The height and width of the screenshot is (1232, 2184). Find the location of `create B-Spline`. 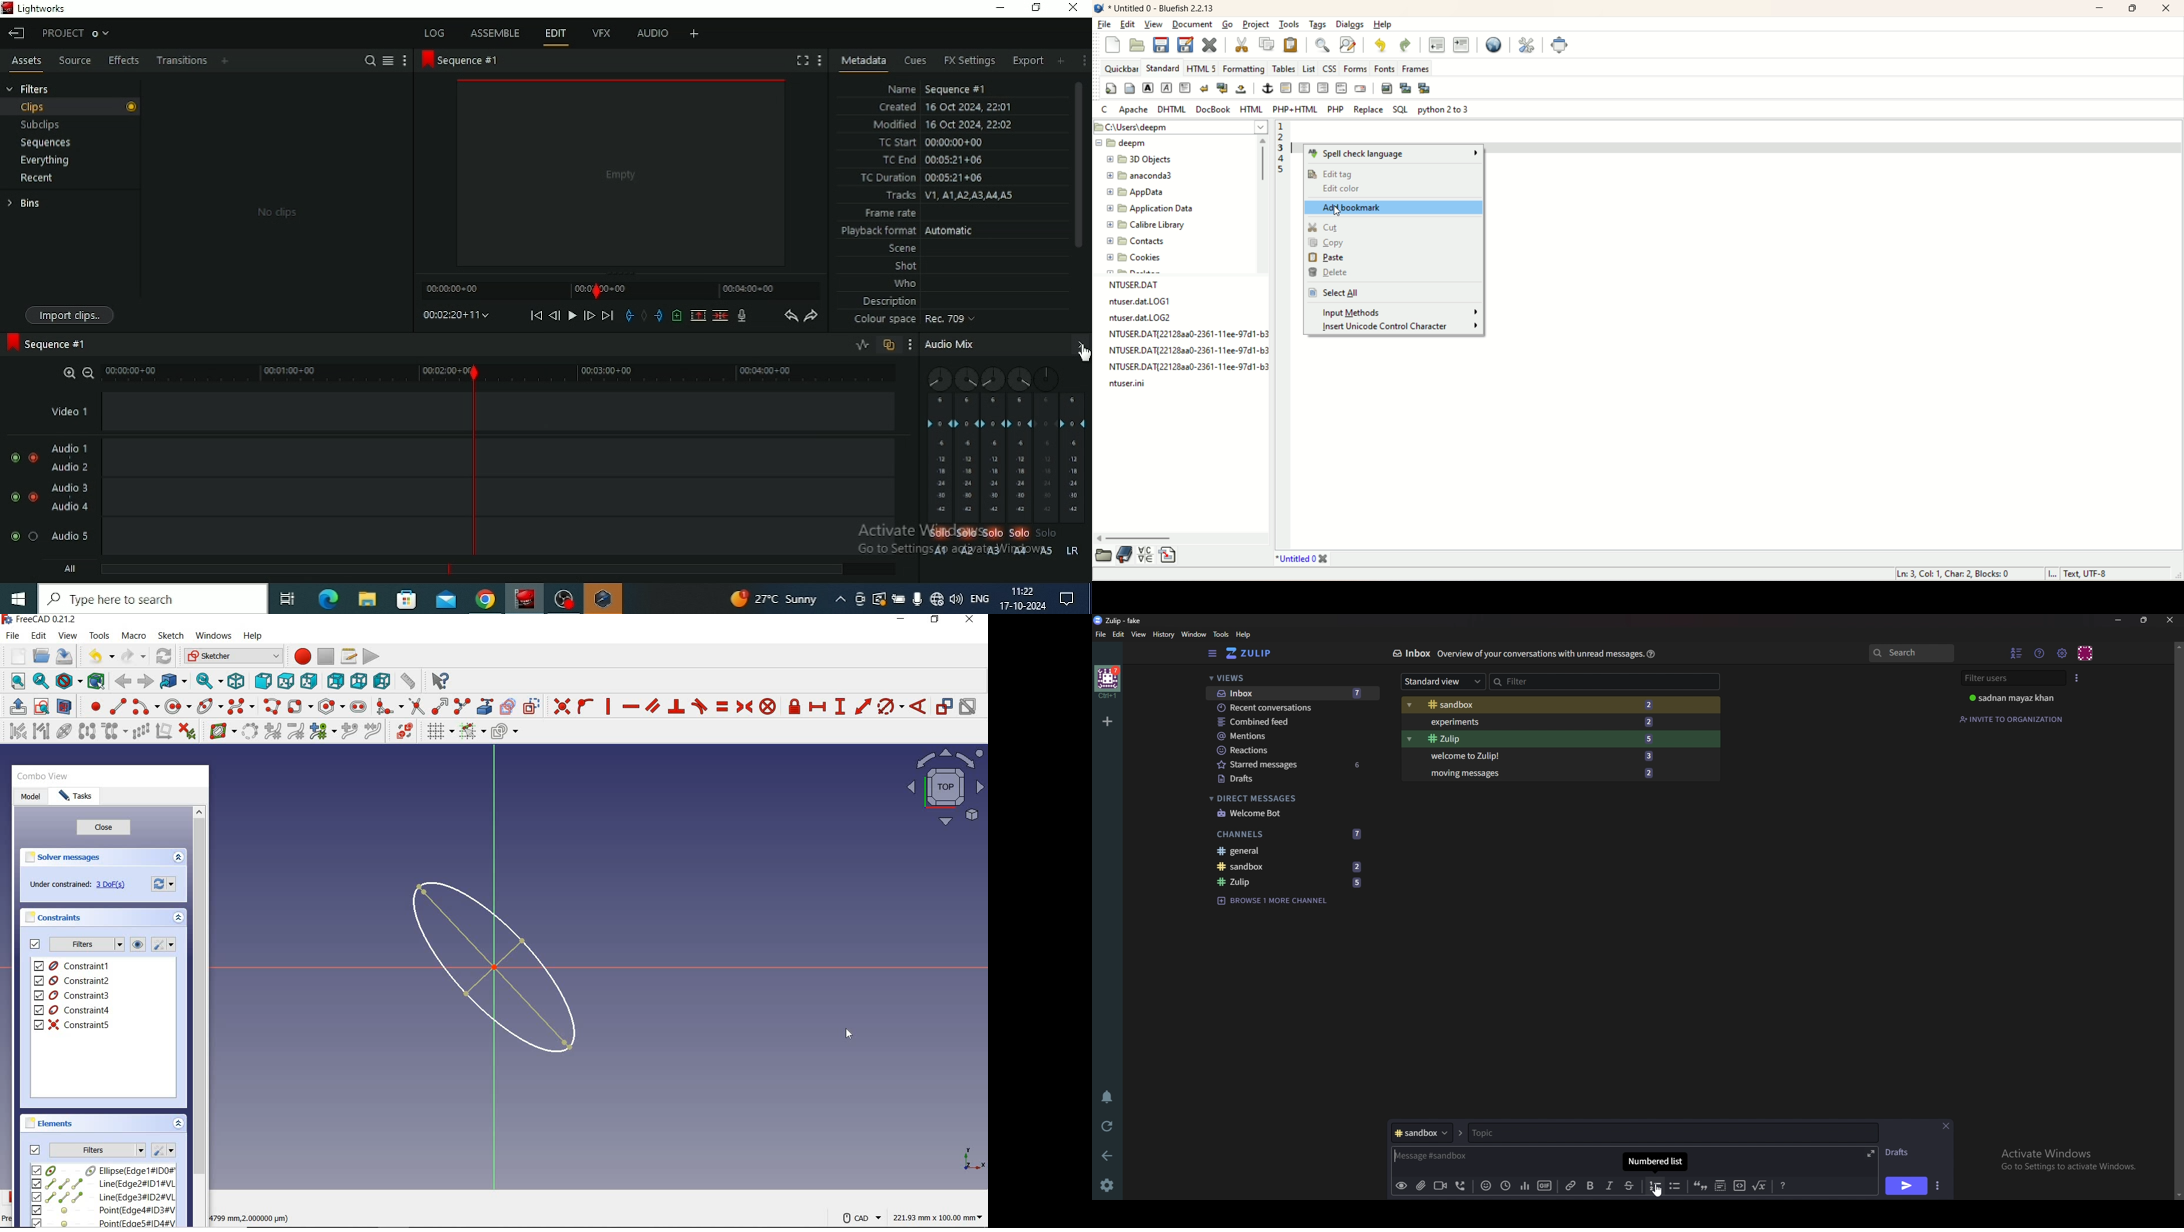

create B-Spline is located at coordinates (241, 706).